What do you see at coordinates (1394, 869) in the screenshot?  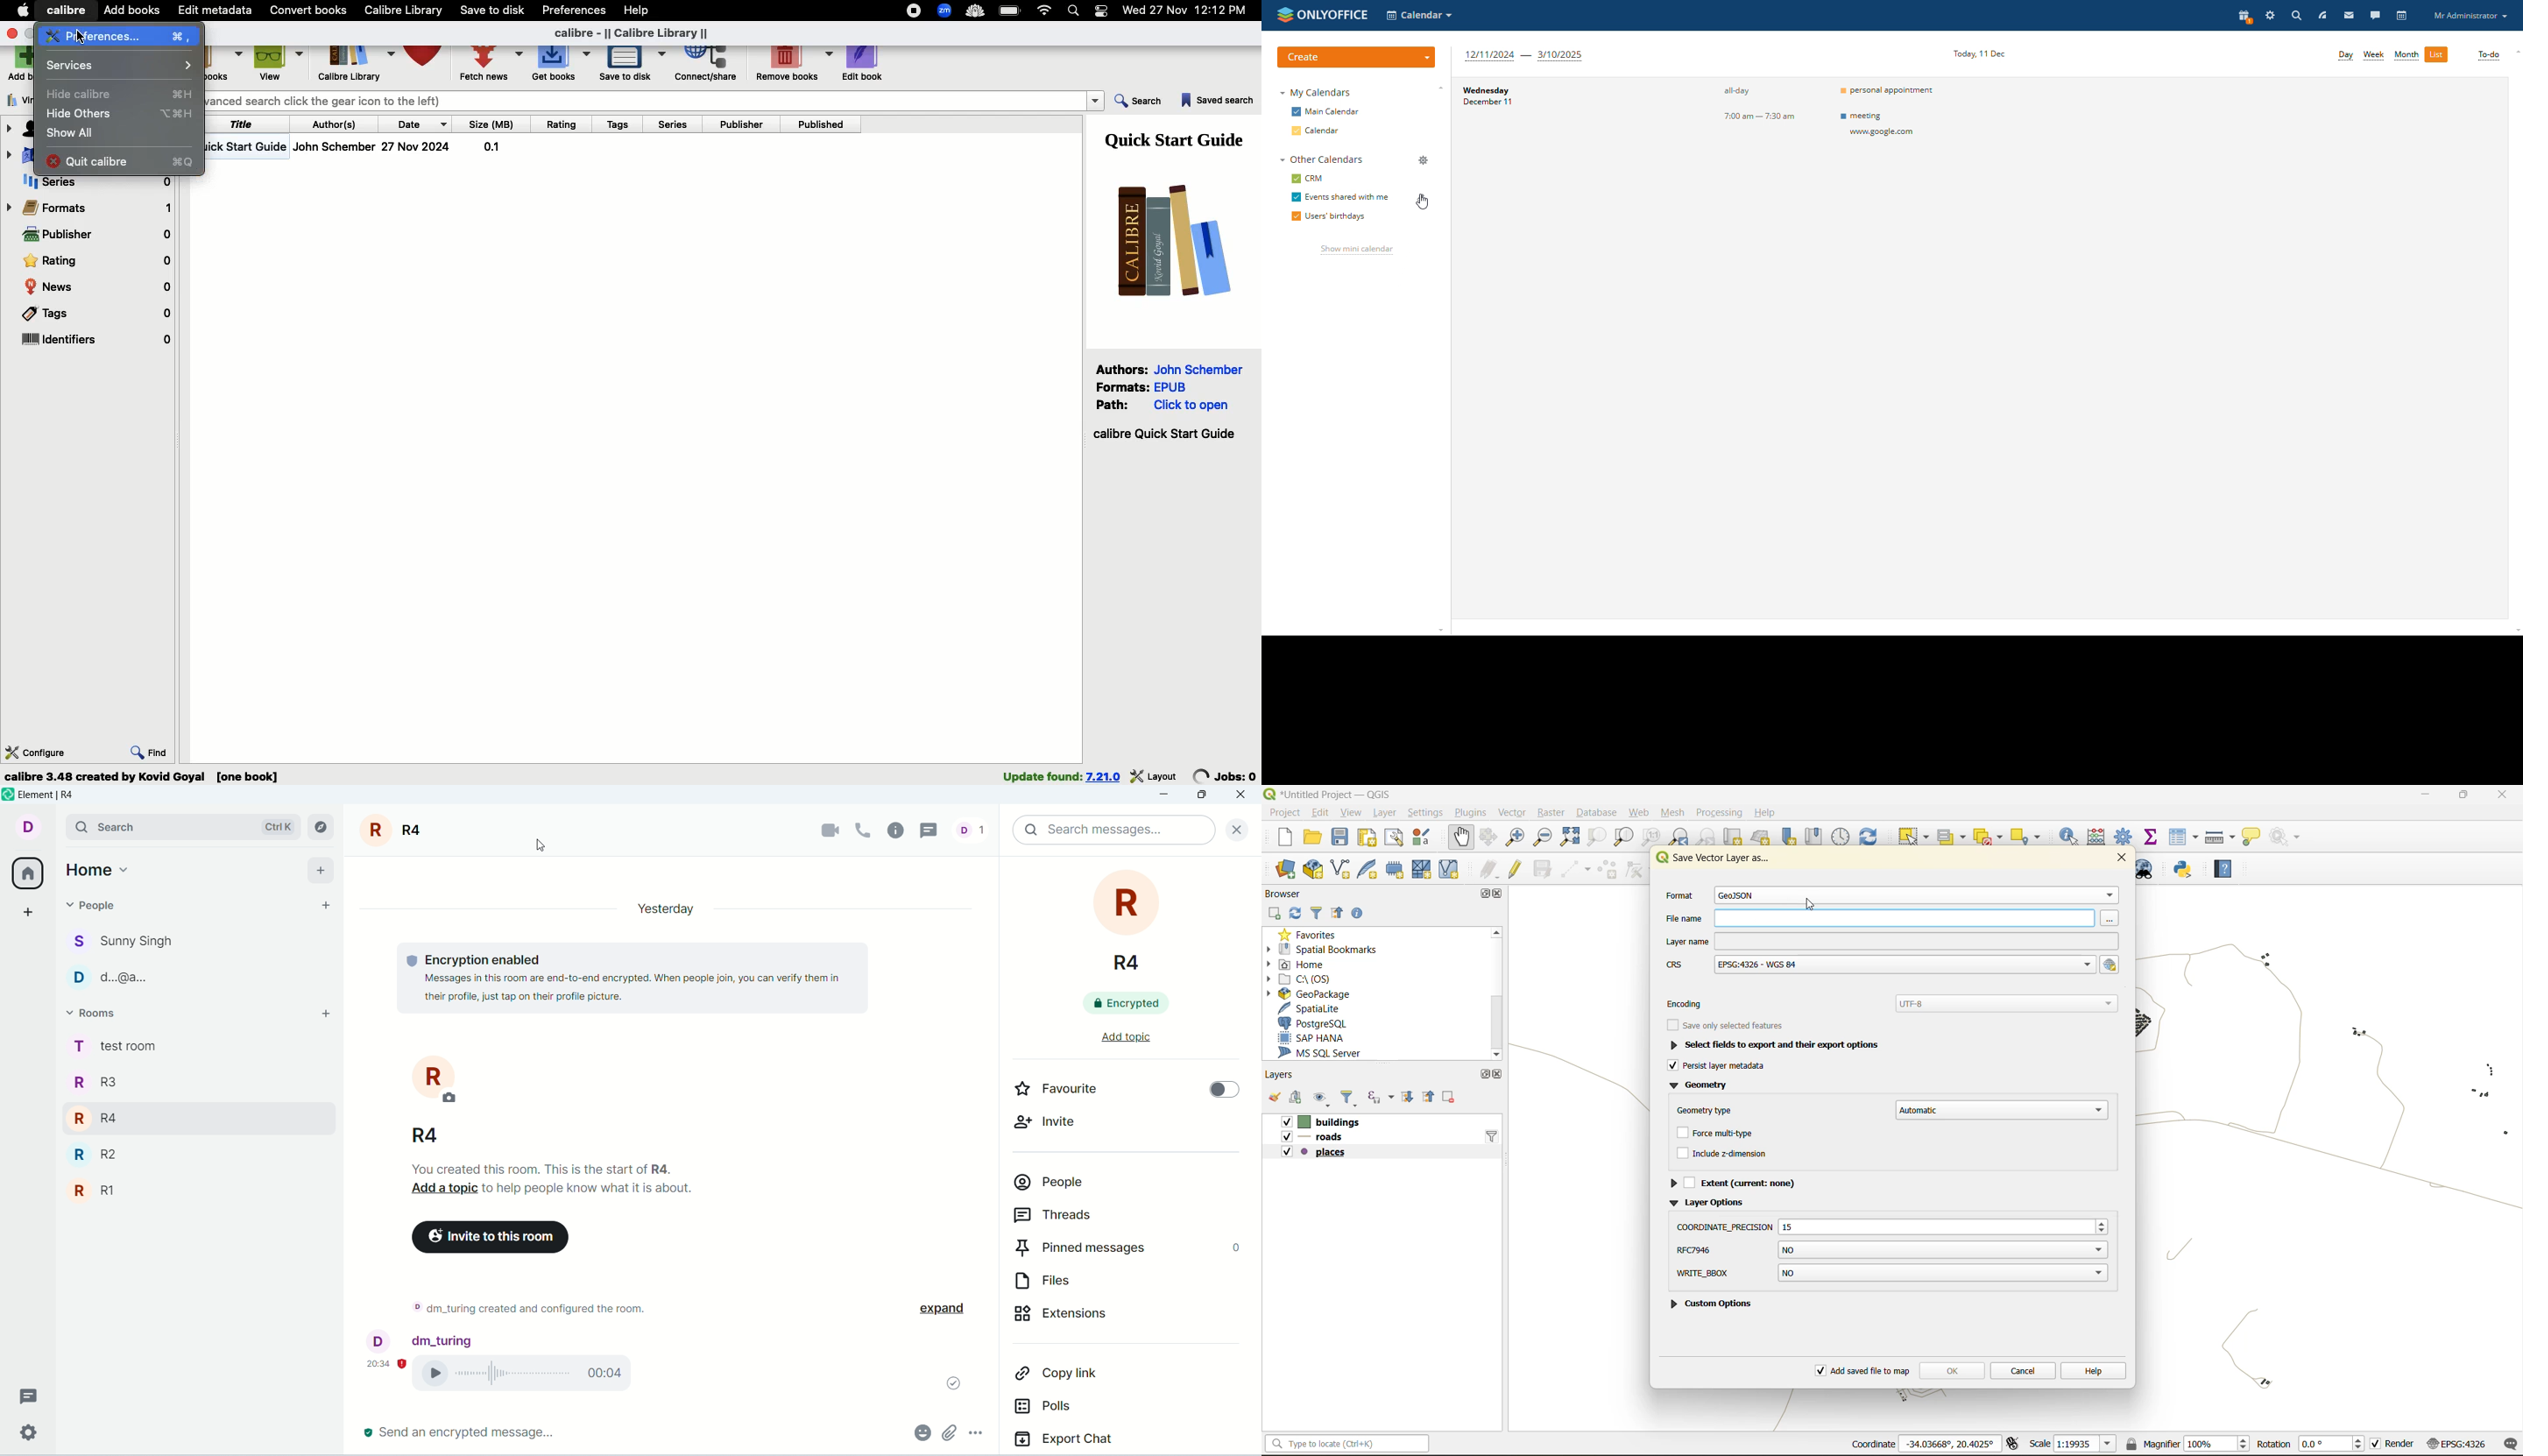 I see `new temporary scratch file layer` at bounding box center [1394, 869].